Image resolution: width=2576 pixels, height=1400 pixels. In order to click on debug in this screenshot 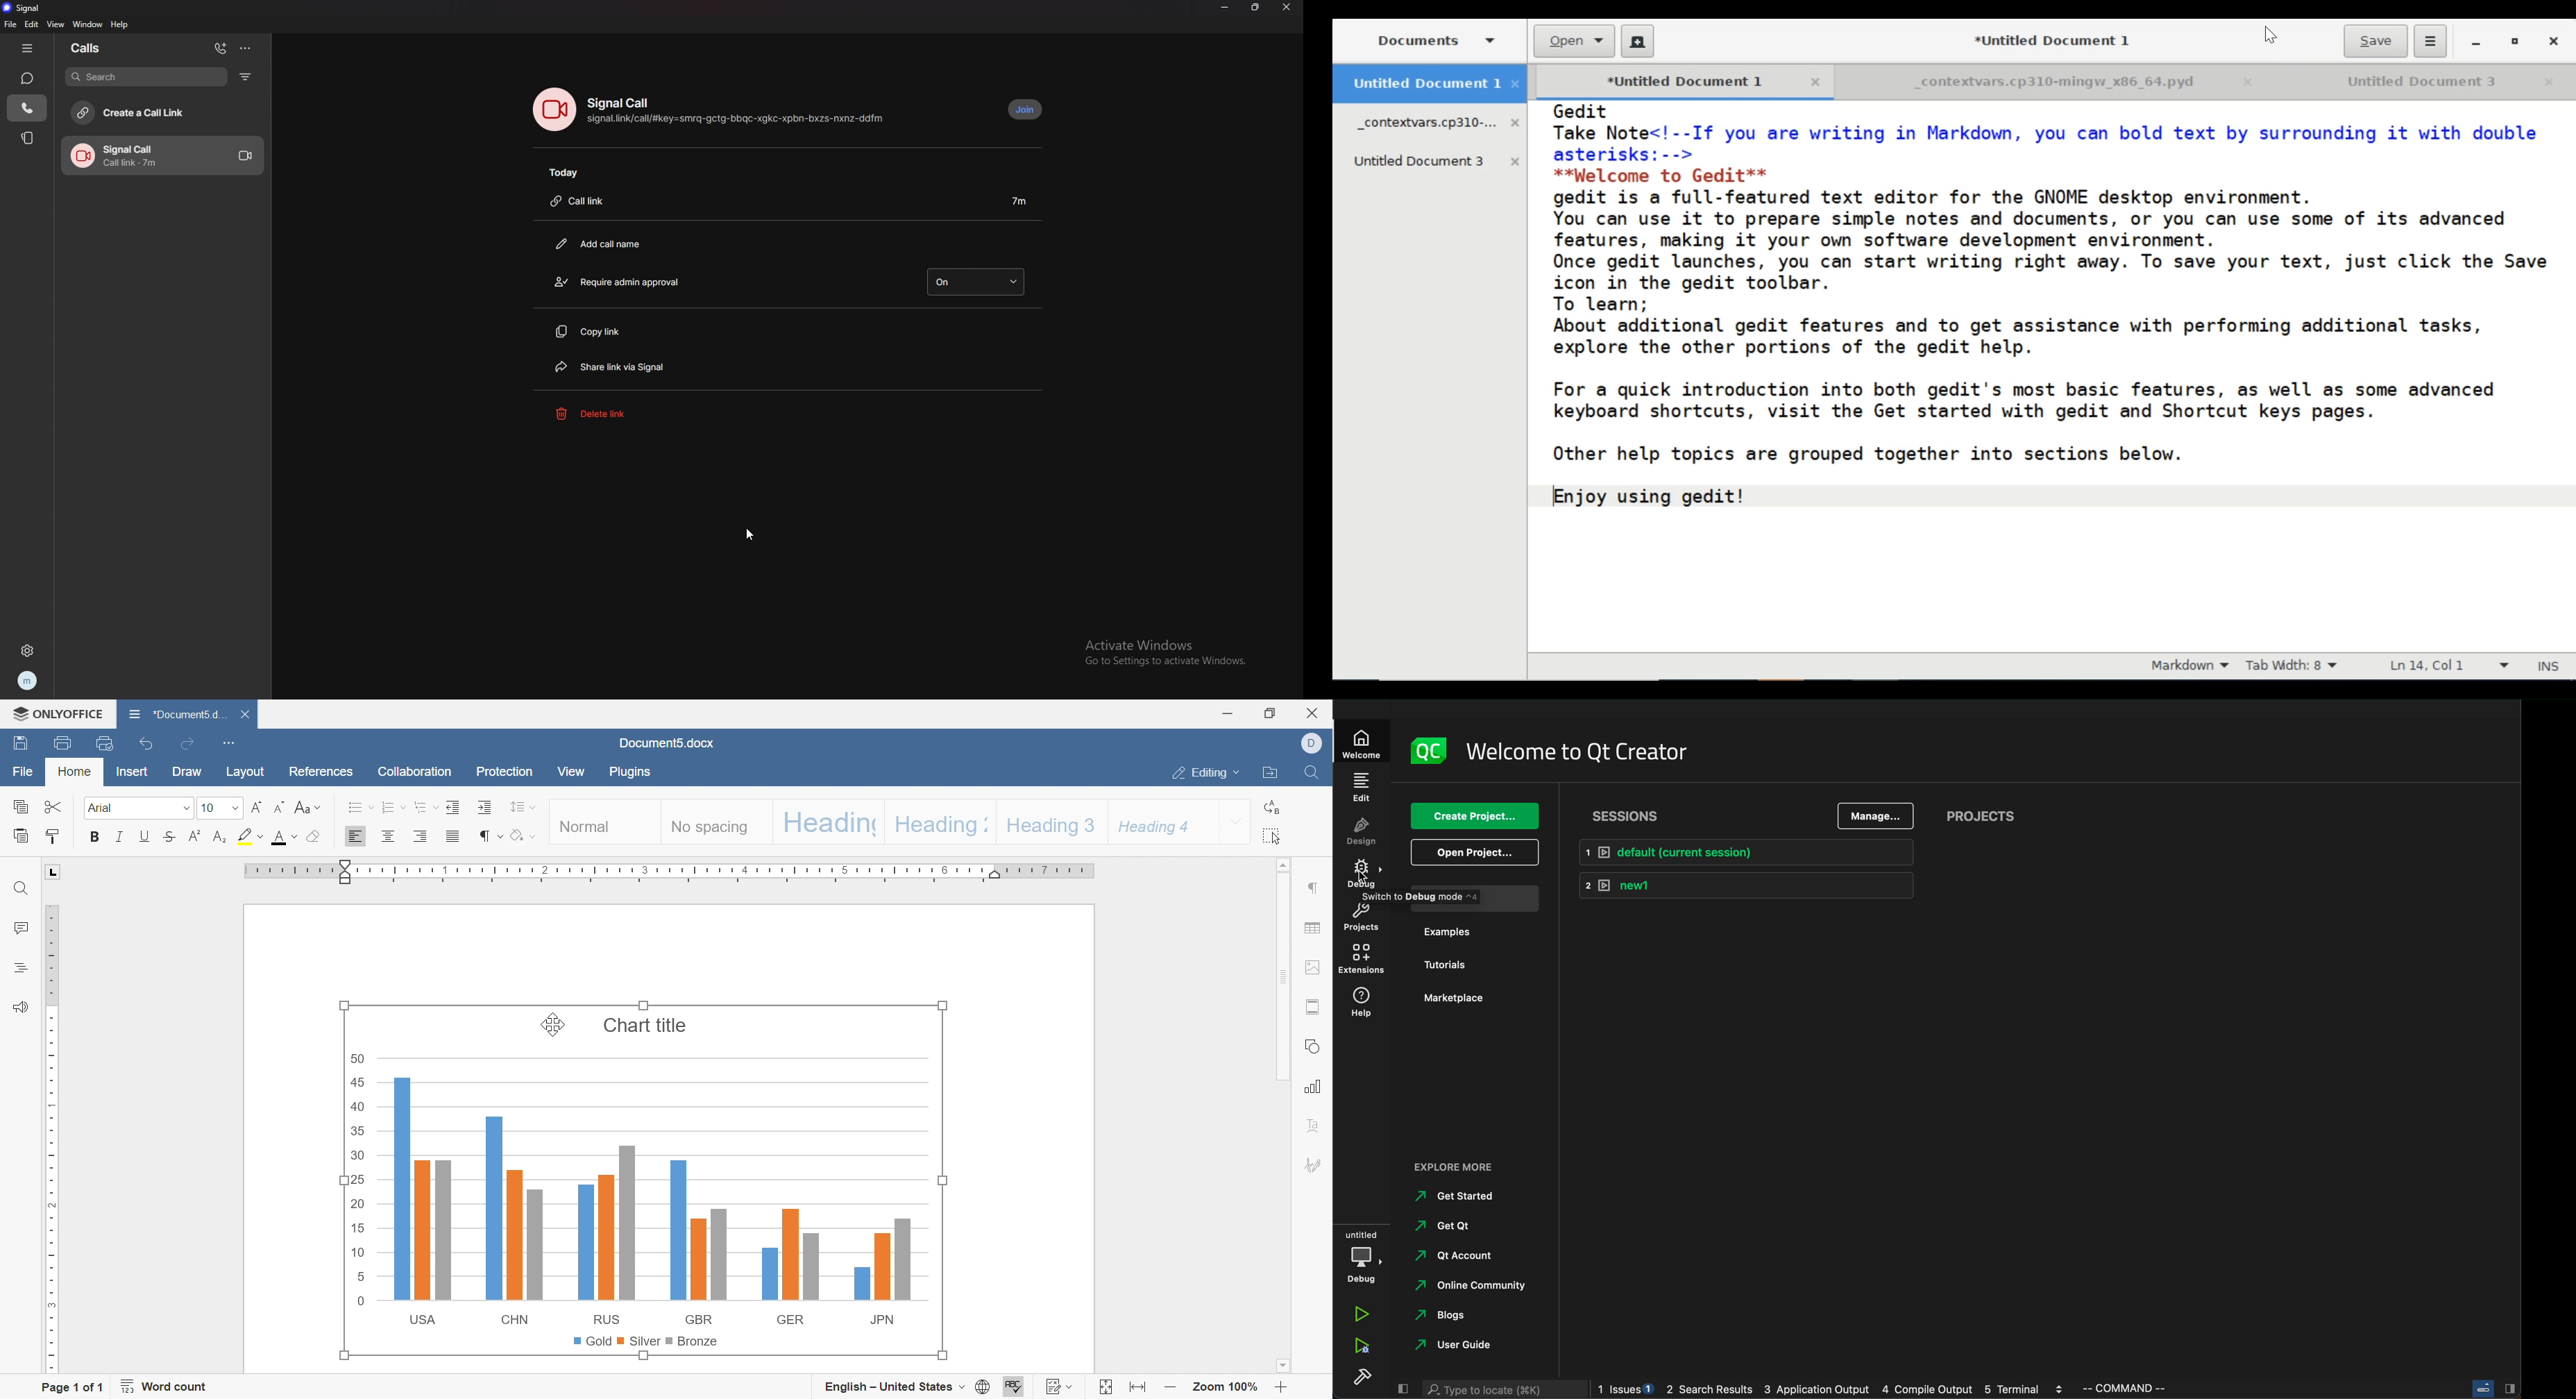, I will do `click(1363, 1259)`.